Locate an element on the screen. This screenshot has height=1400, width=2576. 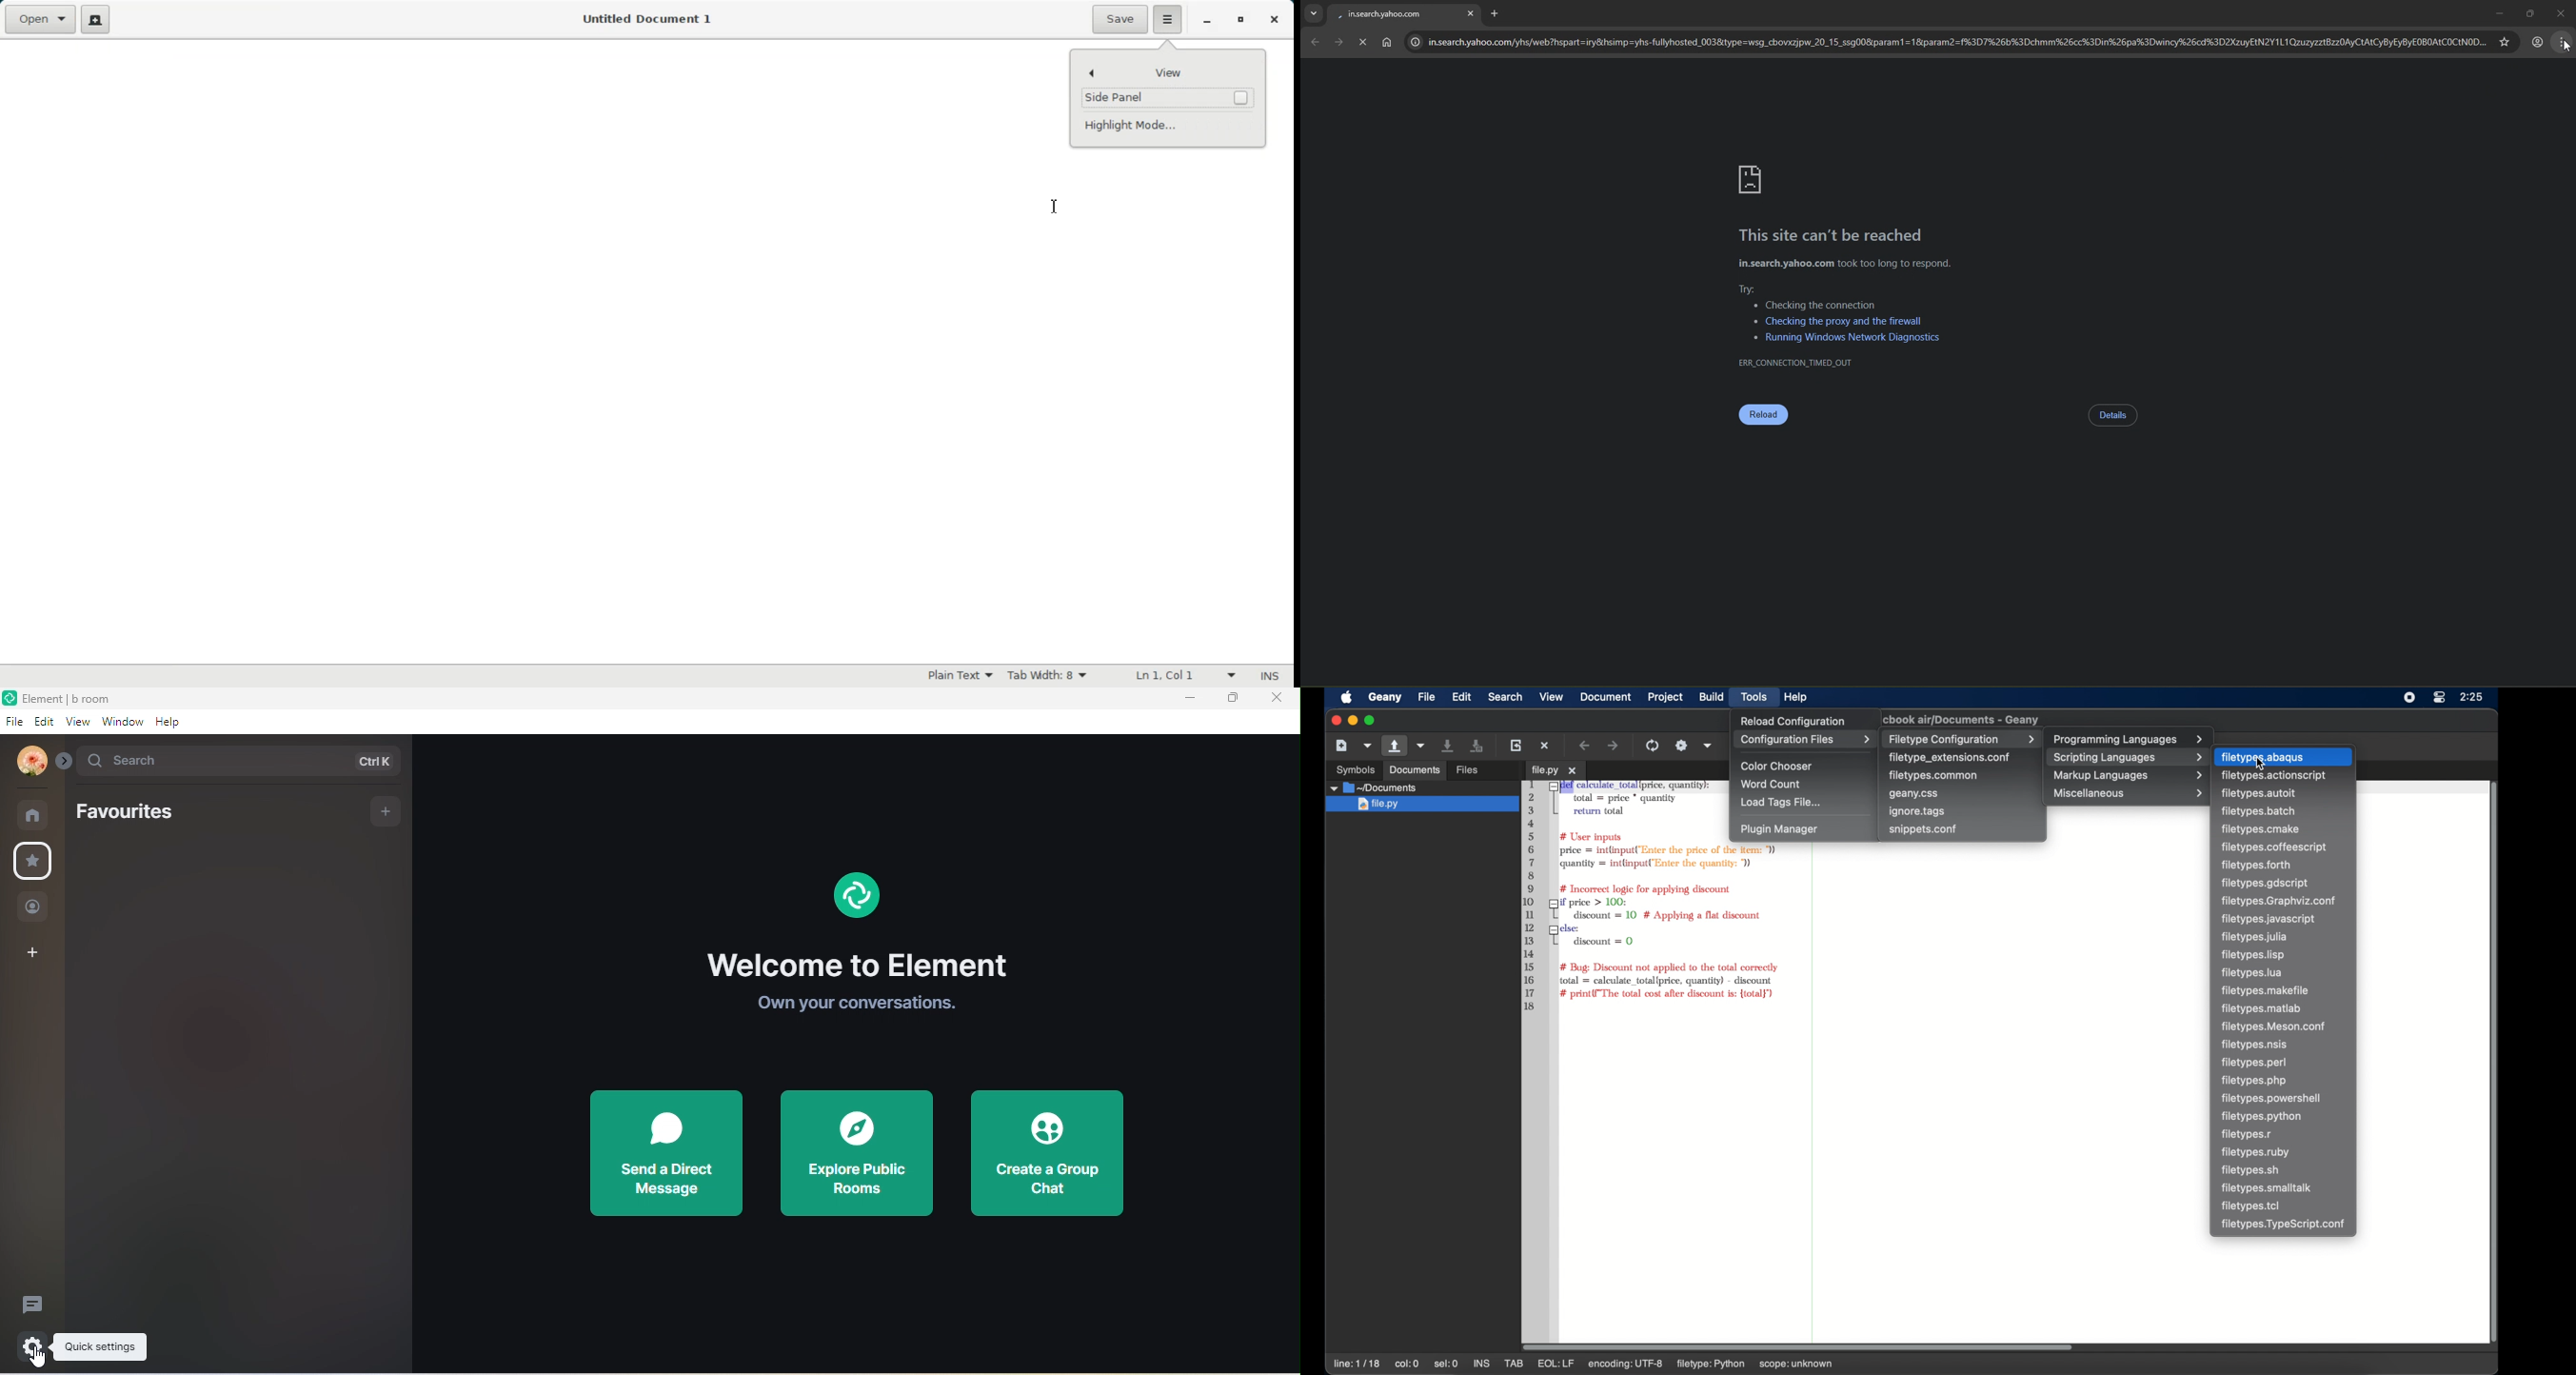
Line Column is located at coordinates (1177, 675).